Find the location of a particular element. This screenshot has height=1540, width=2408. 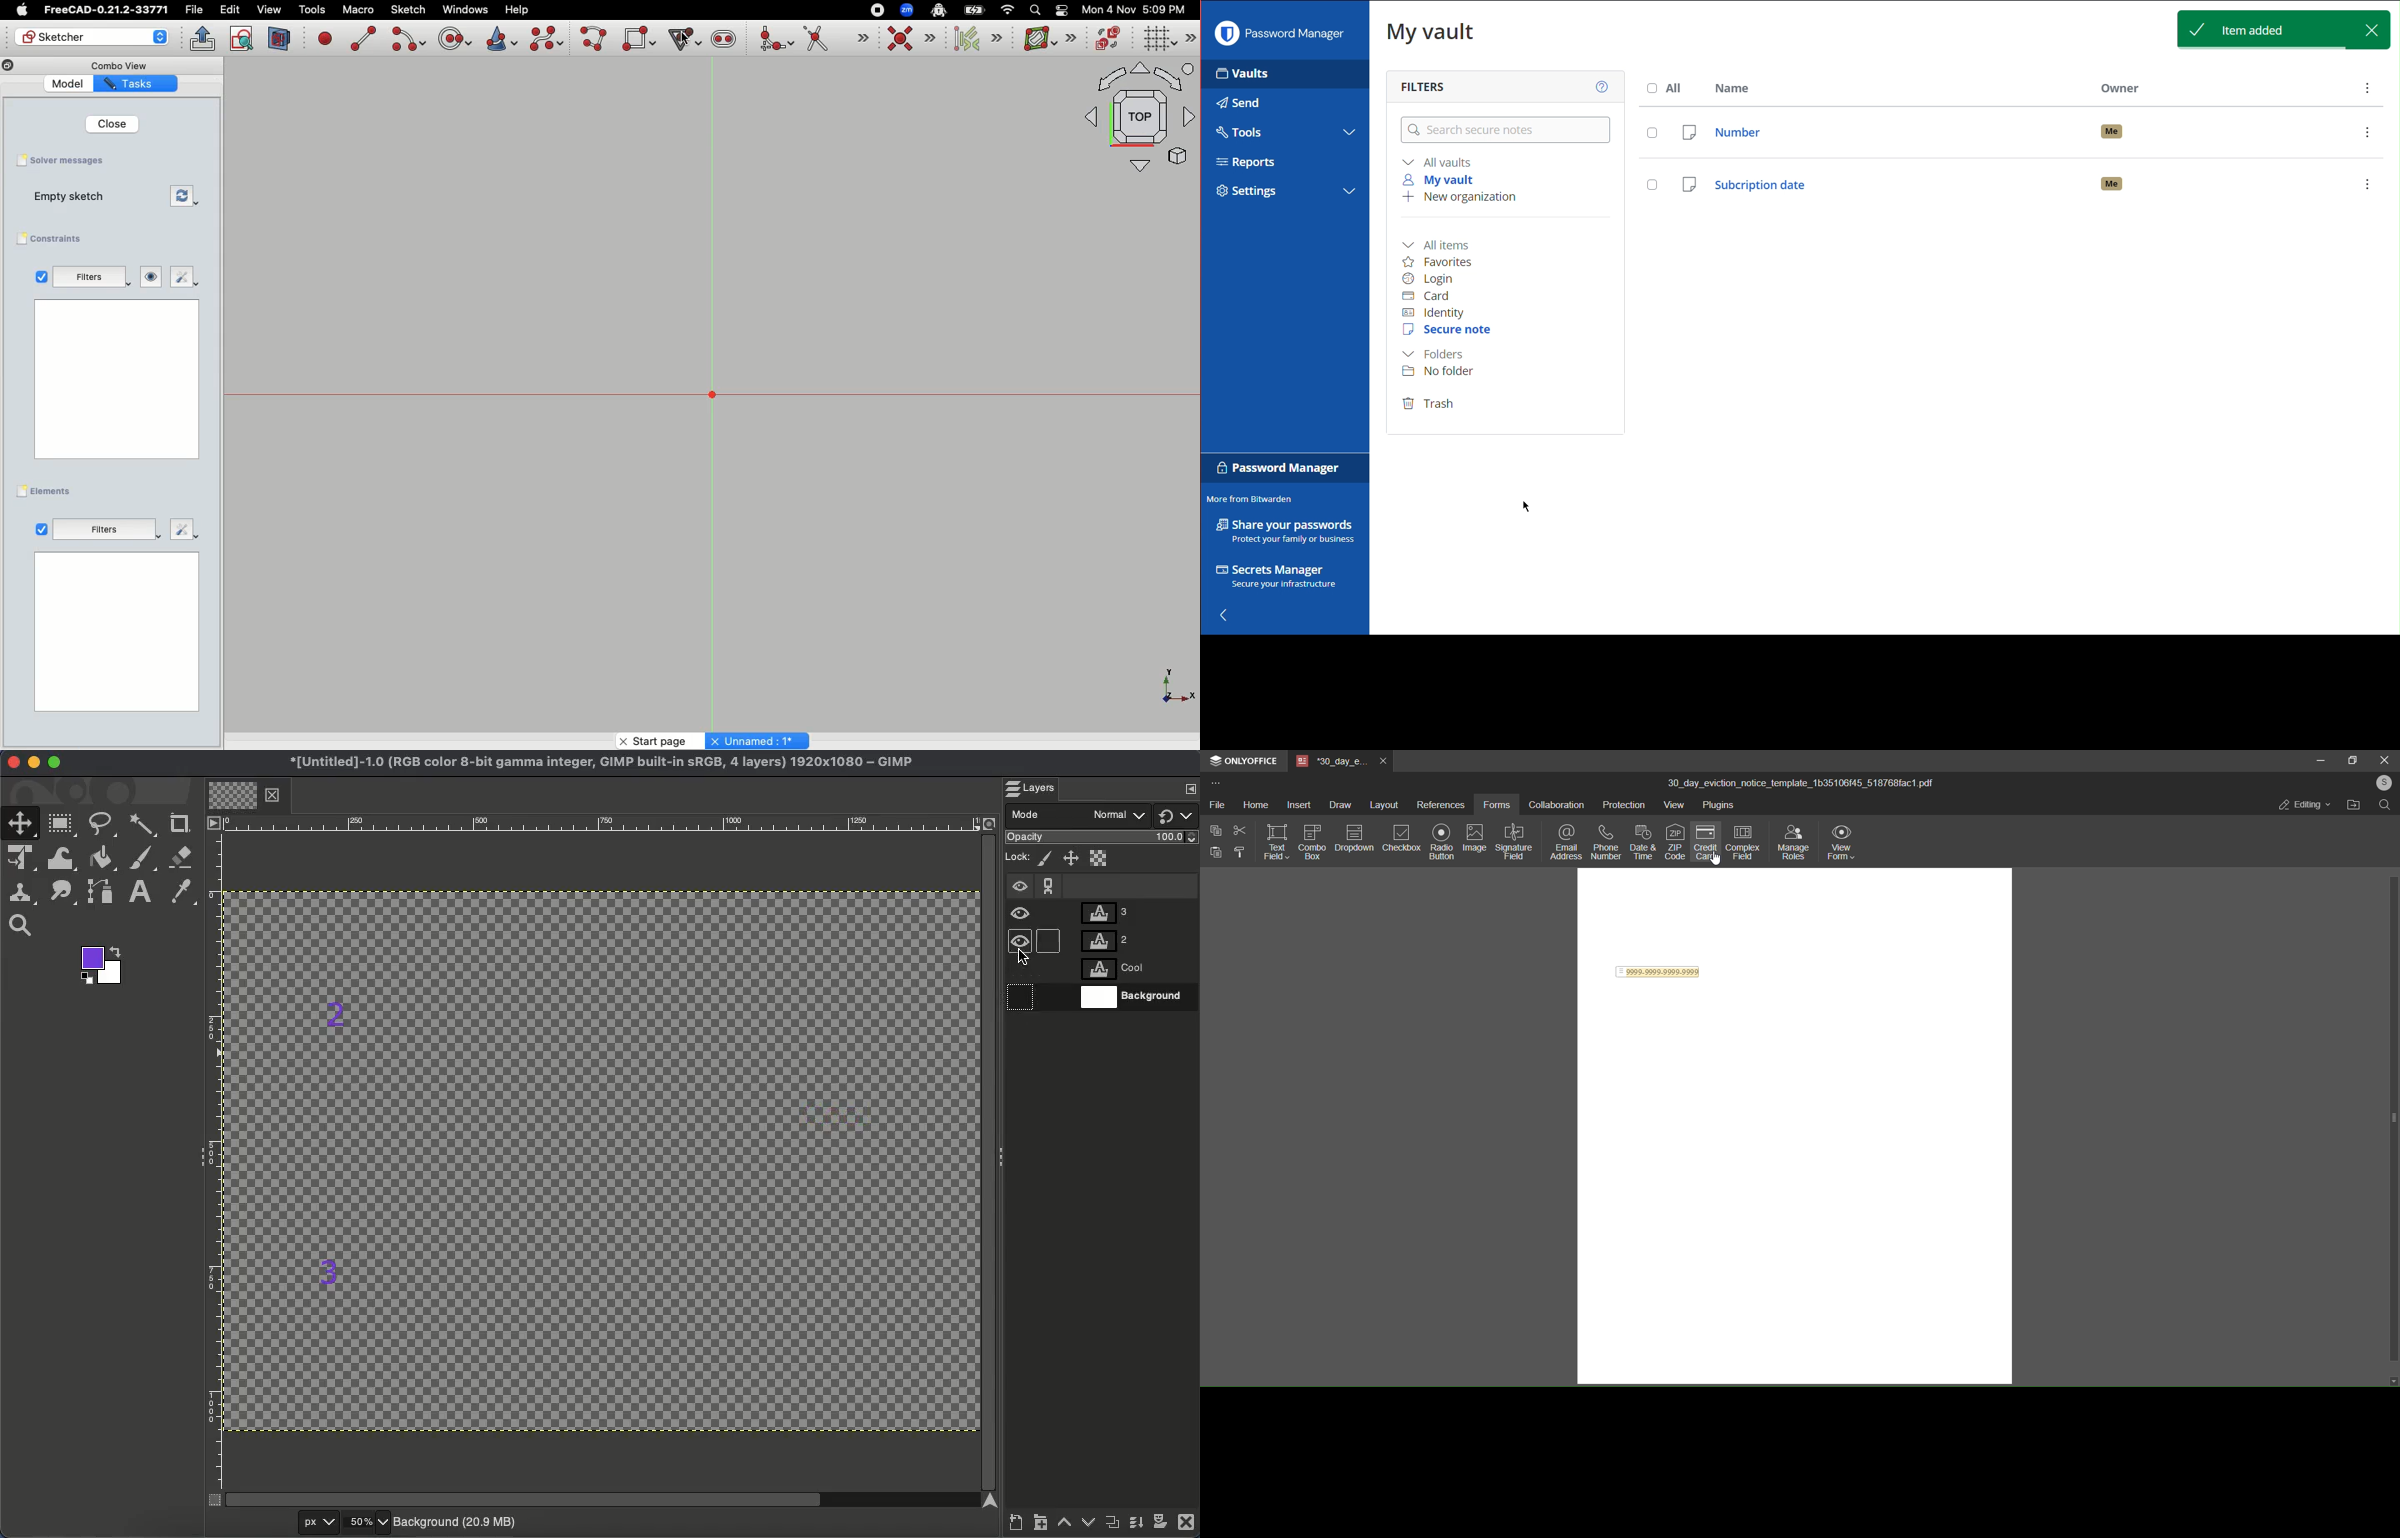

Apple Logo is located at coordinates (20, 10).